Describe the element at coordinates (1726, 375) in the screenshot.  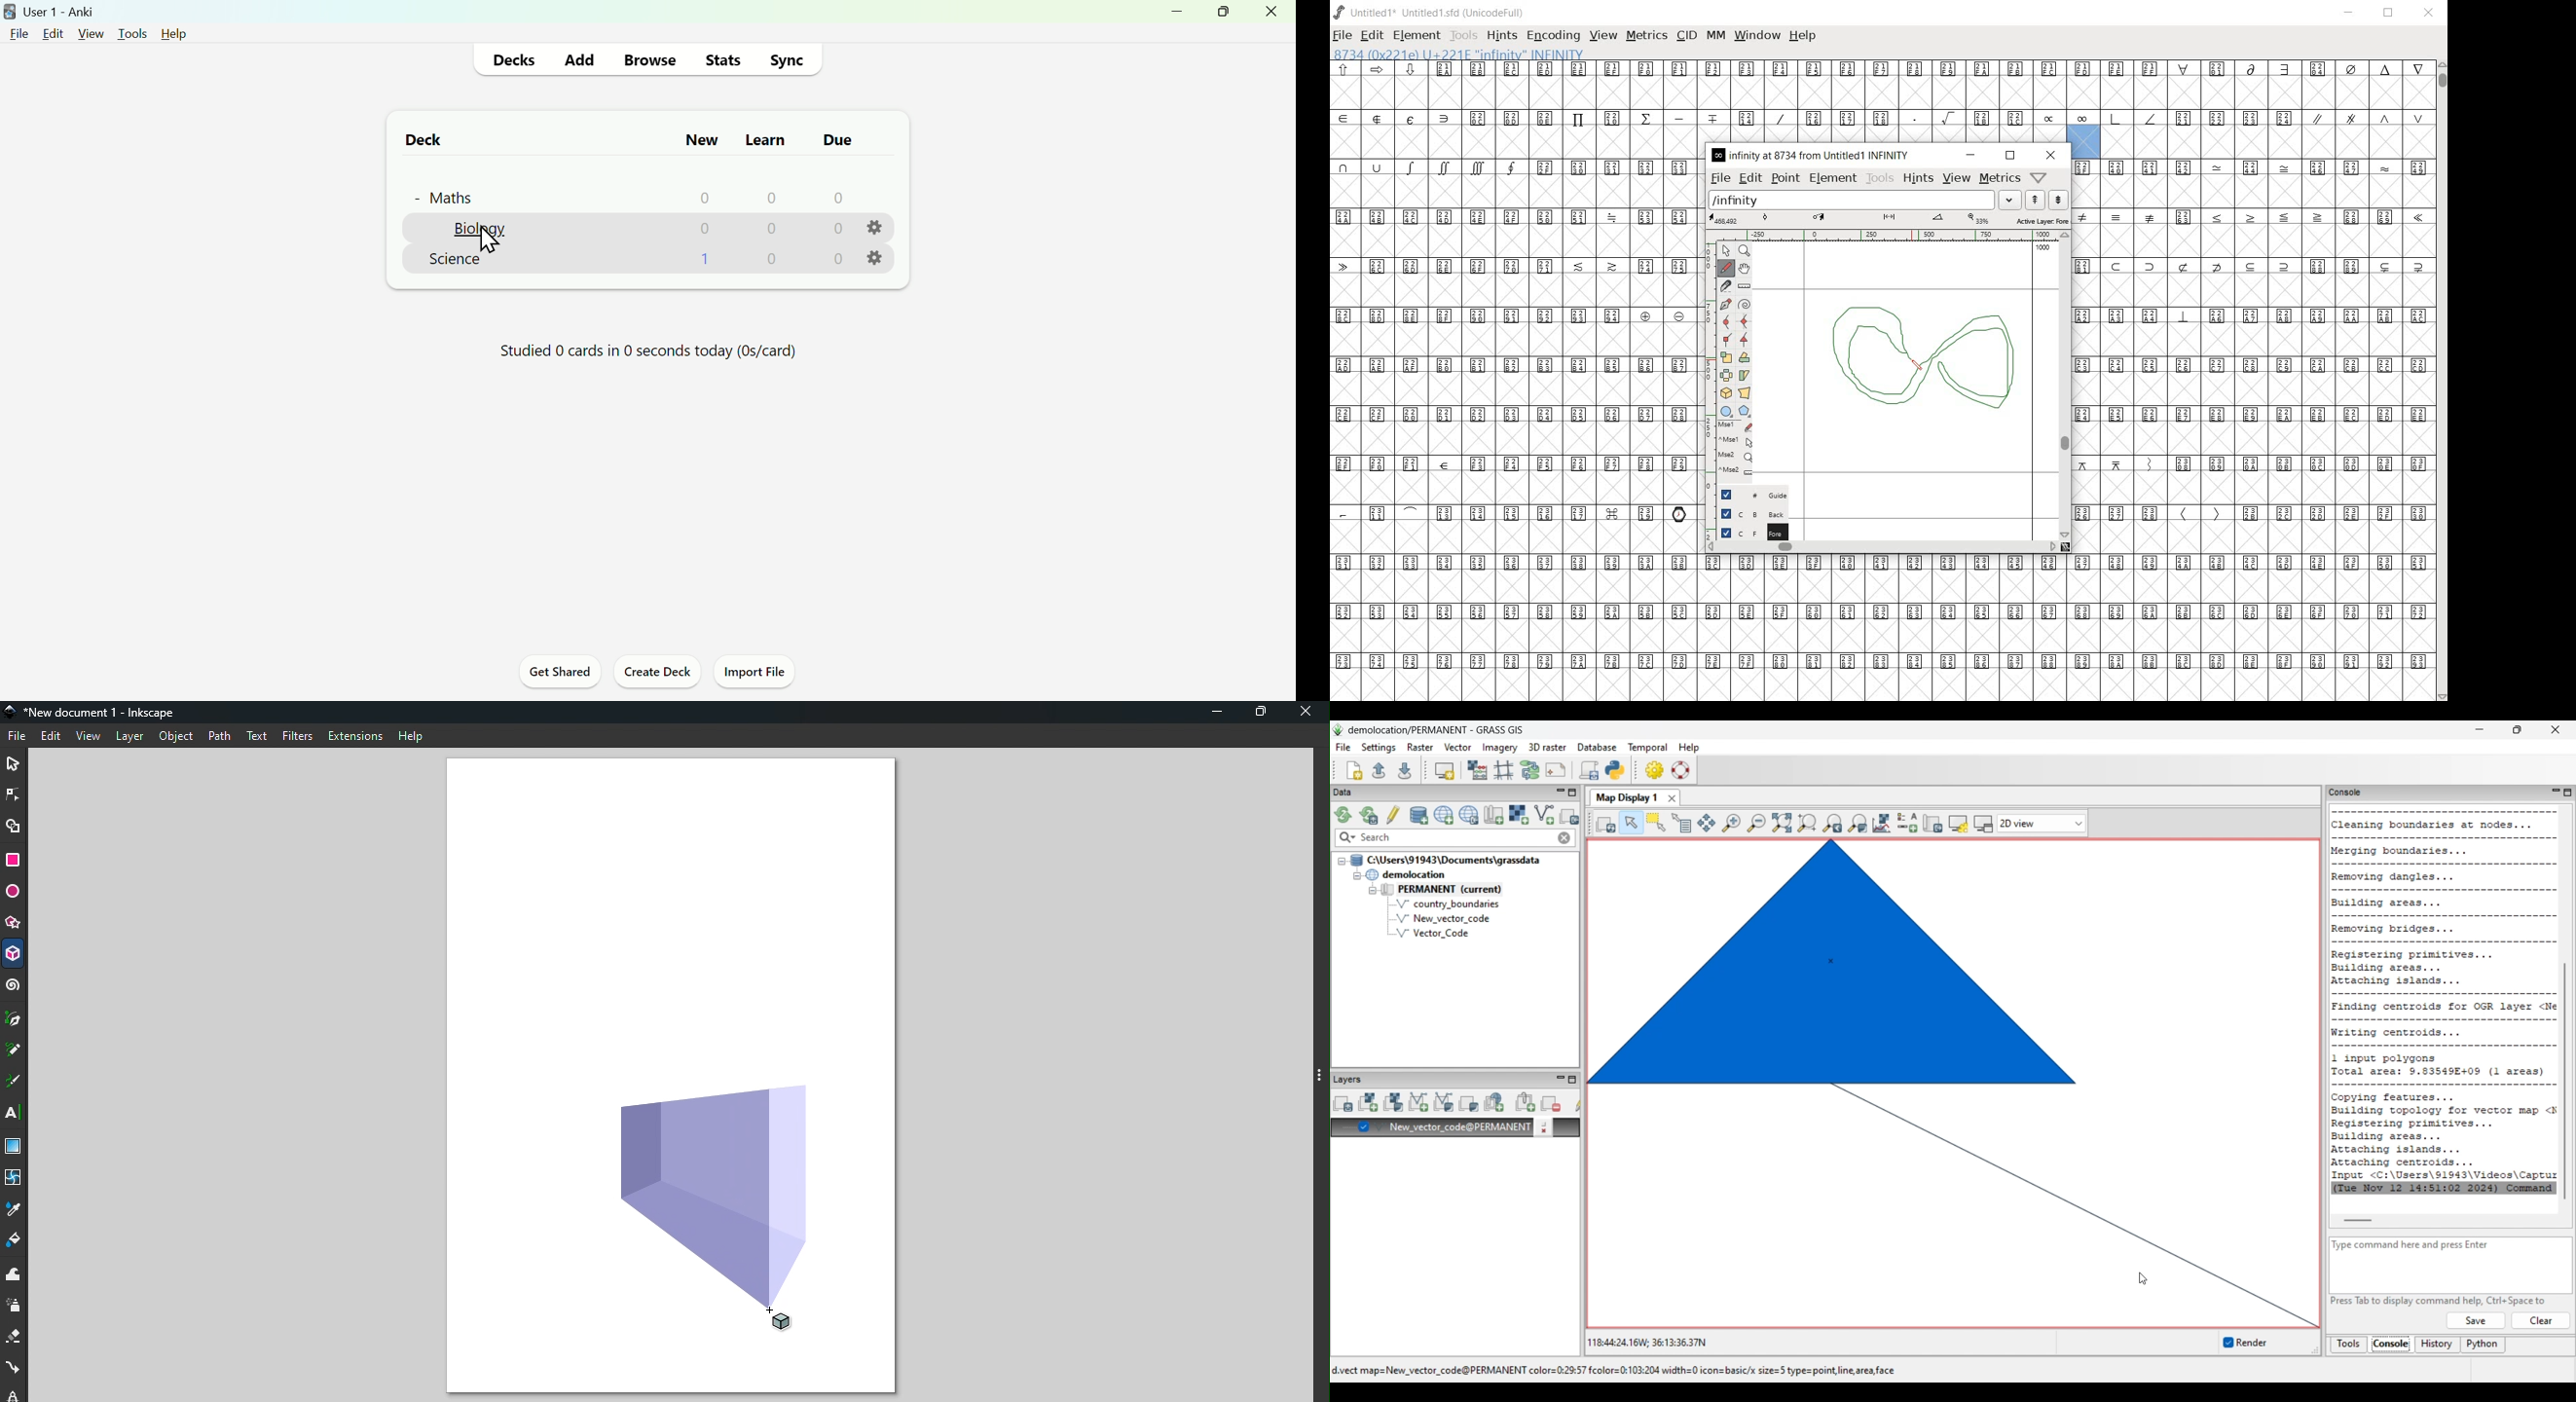
I see `flip the selection` at that location.